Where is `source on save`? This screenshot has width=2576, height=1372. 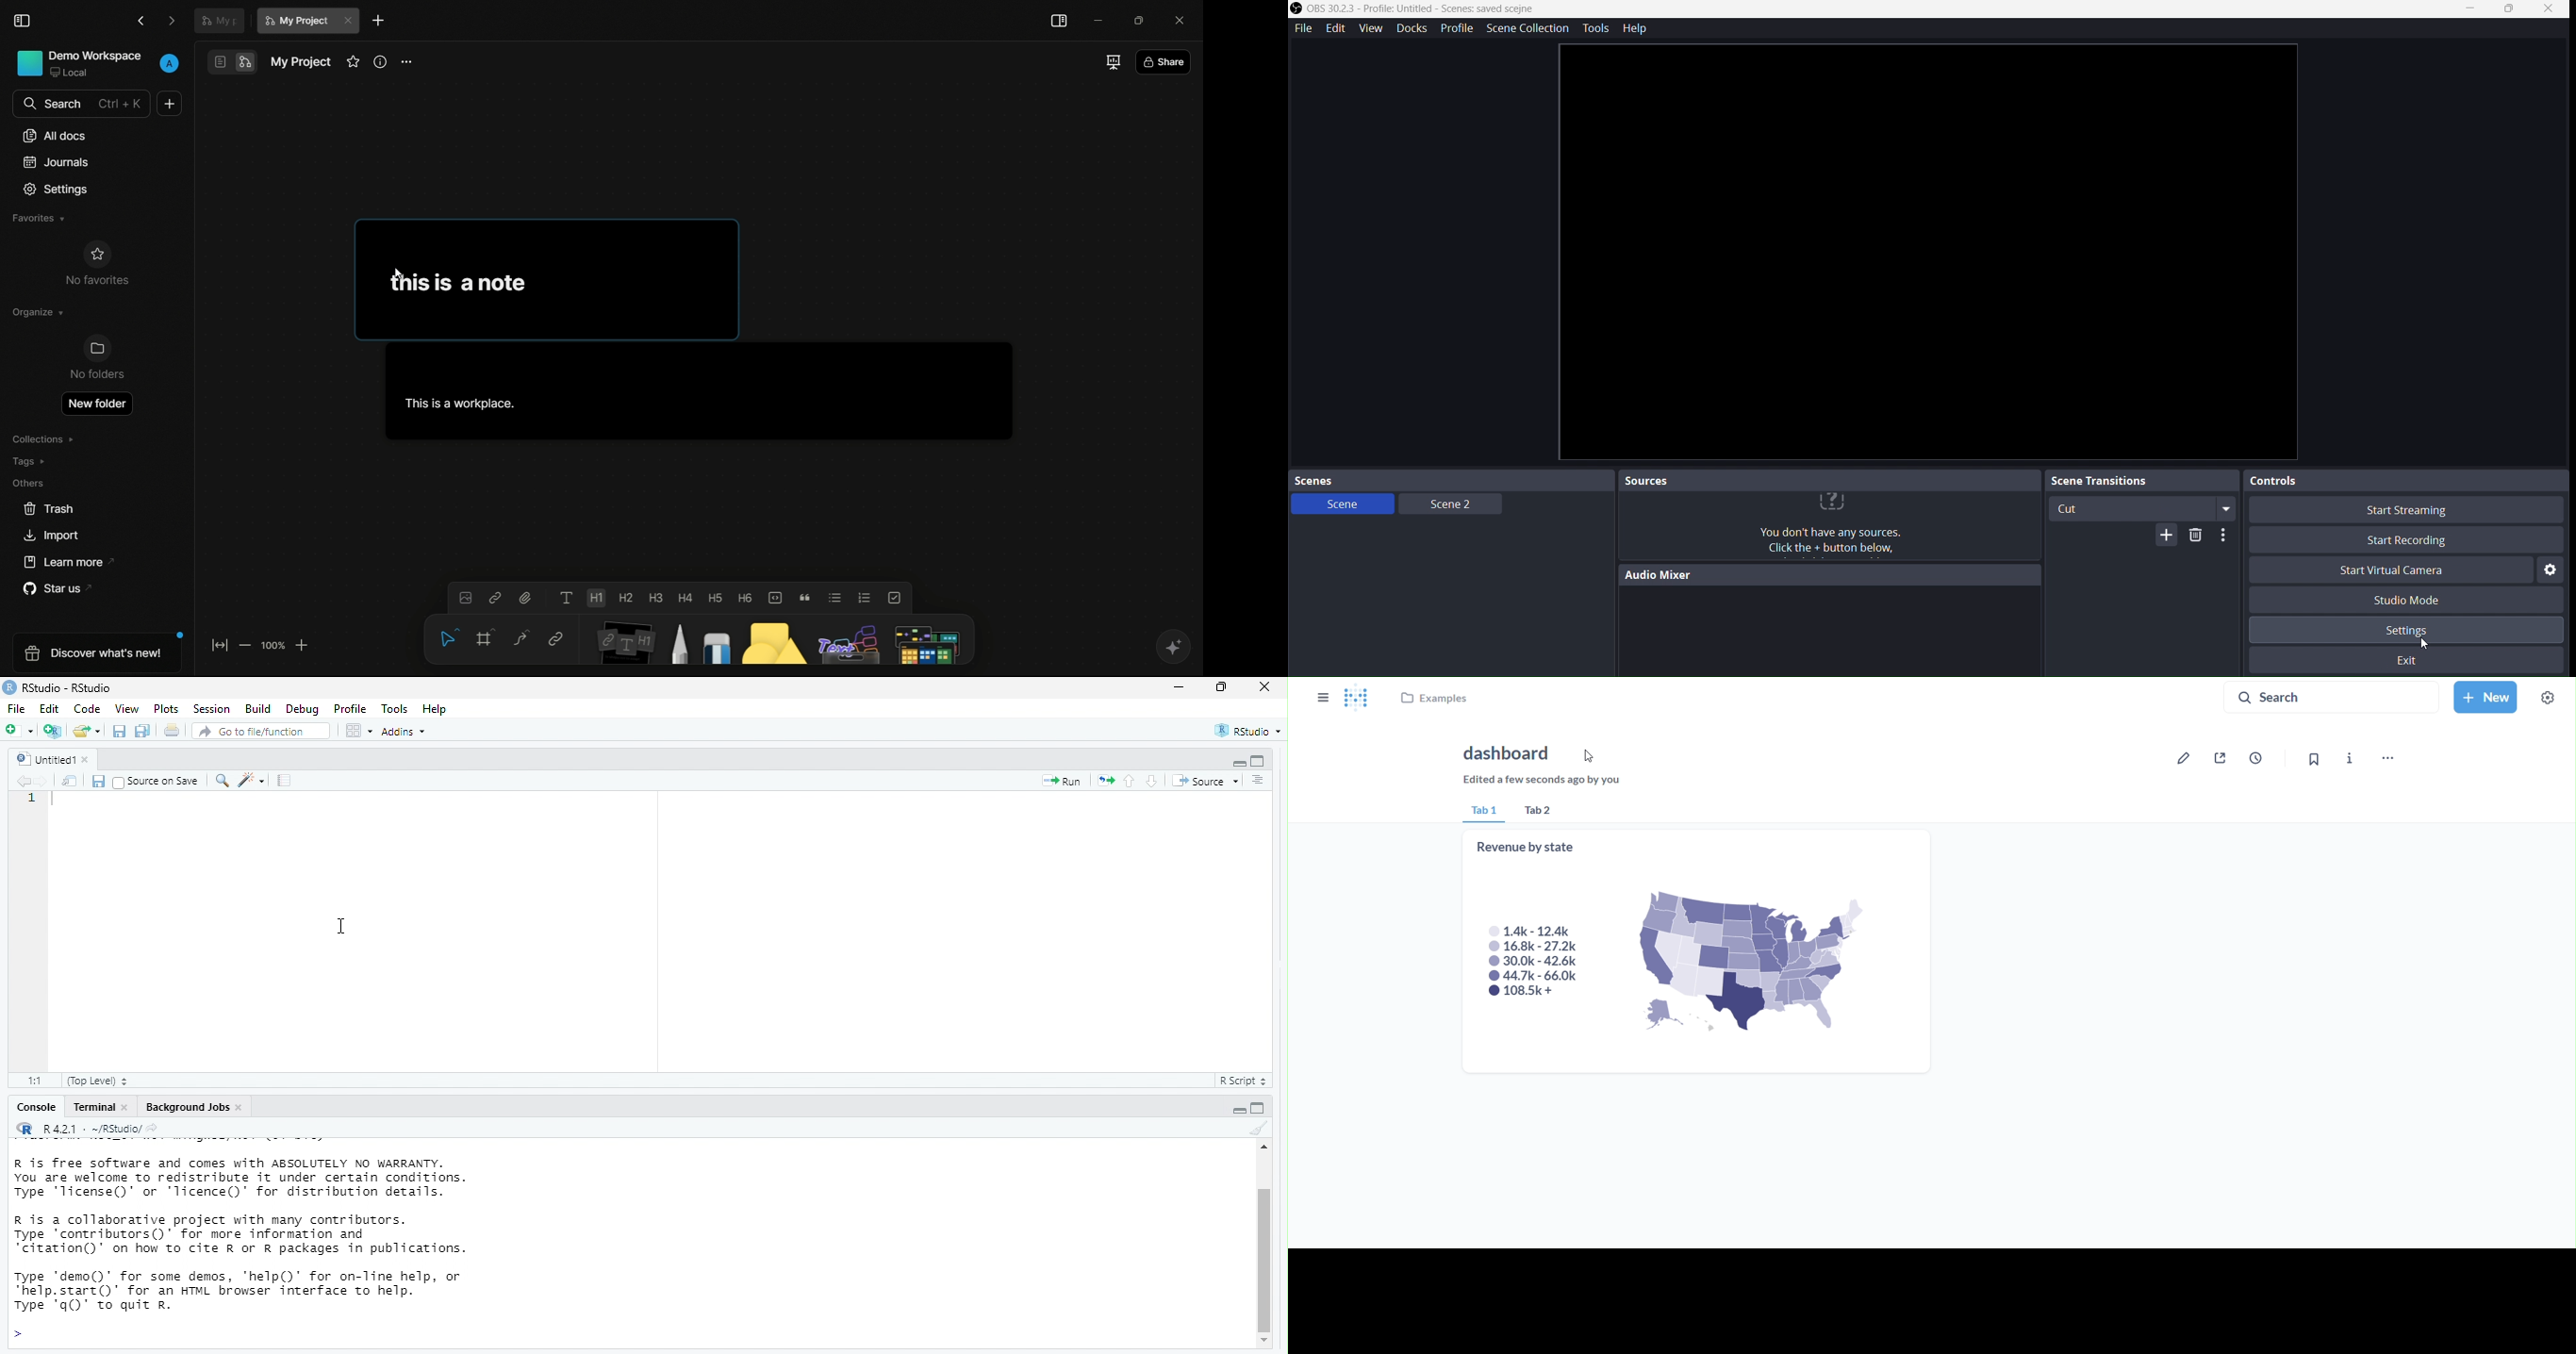 source on save is located at coordinates (155, 782).